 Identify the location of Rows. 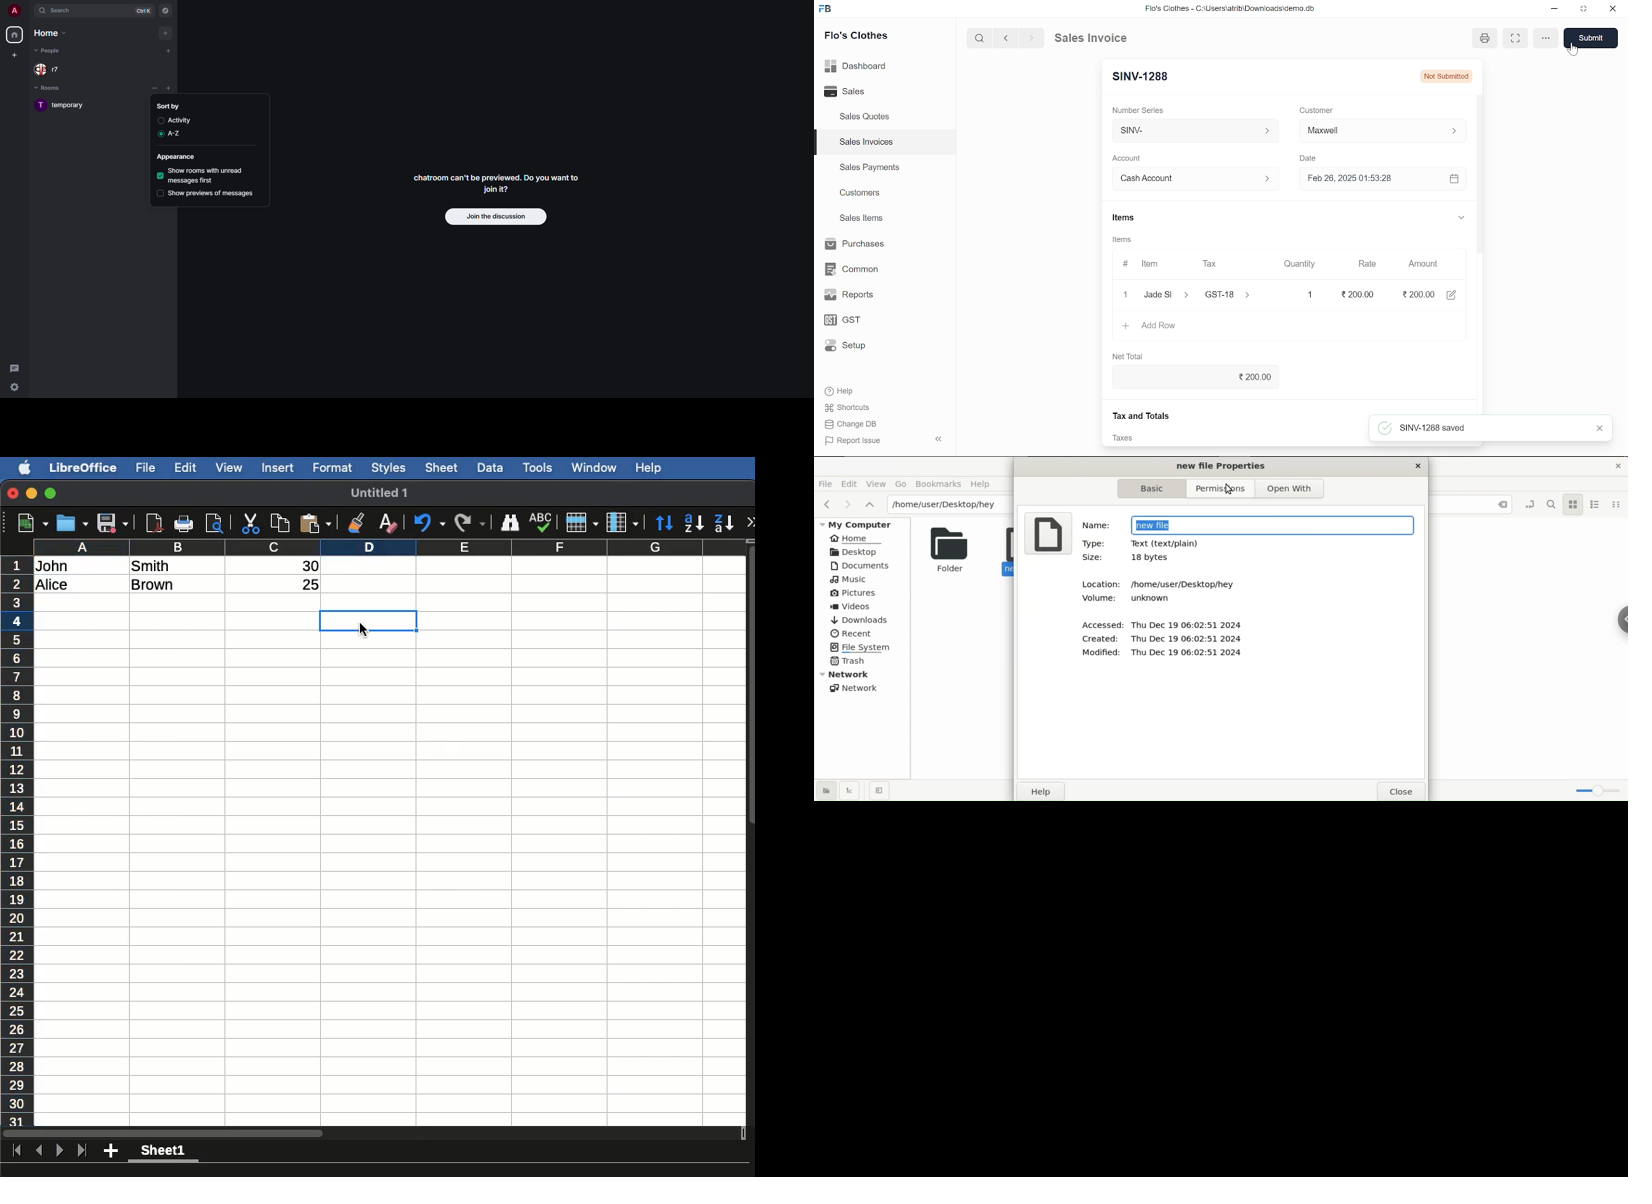
(583, 521).